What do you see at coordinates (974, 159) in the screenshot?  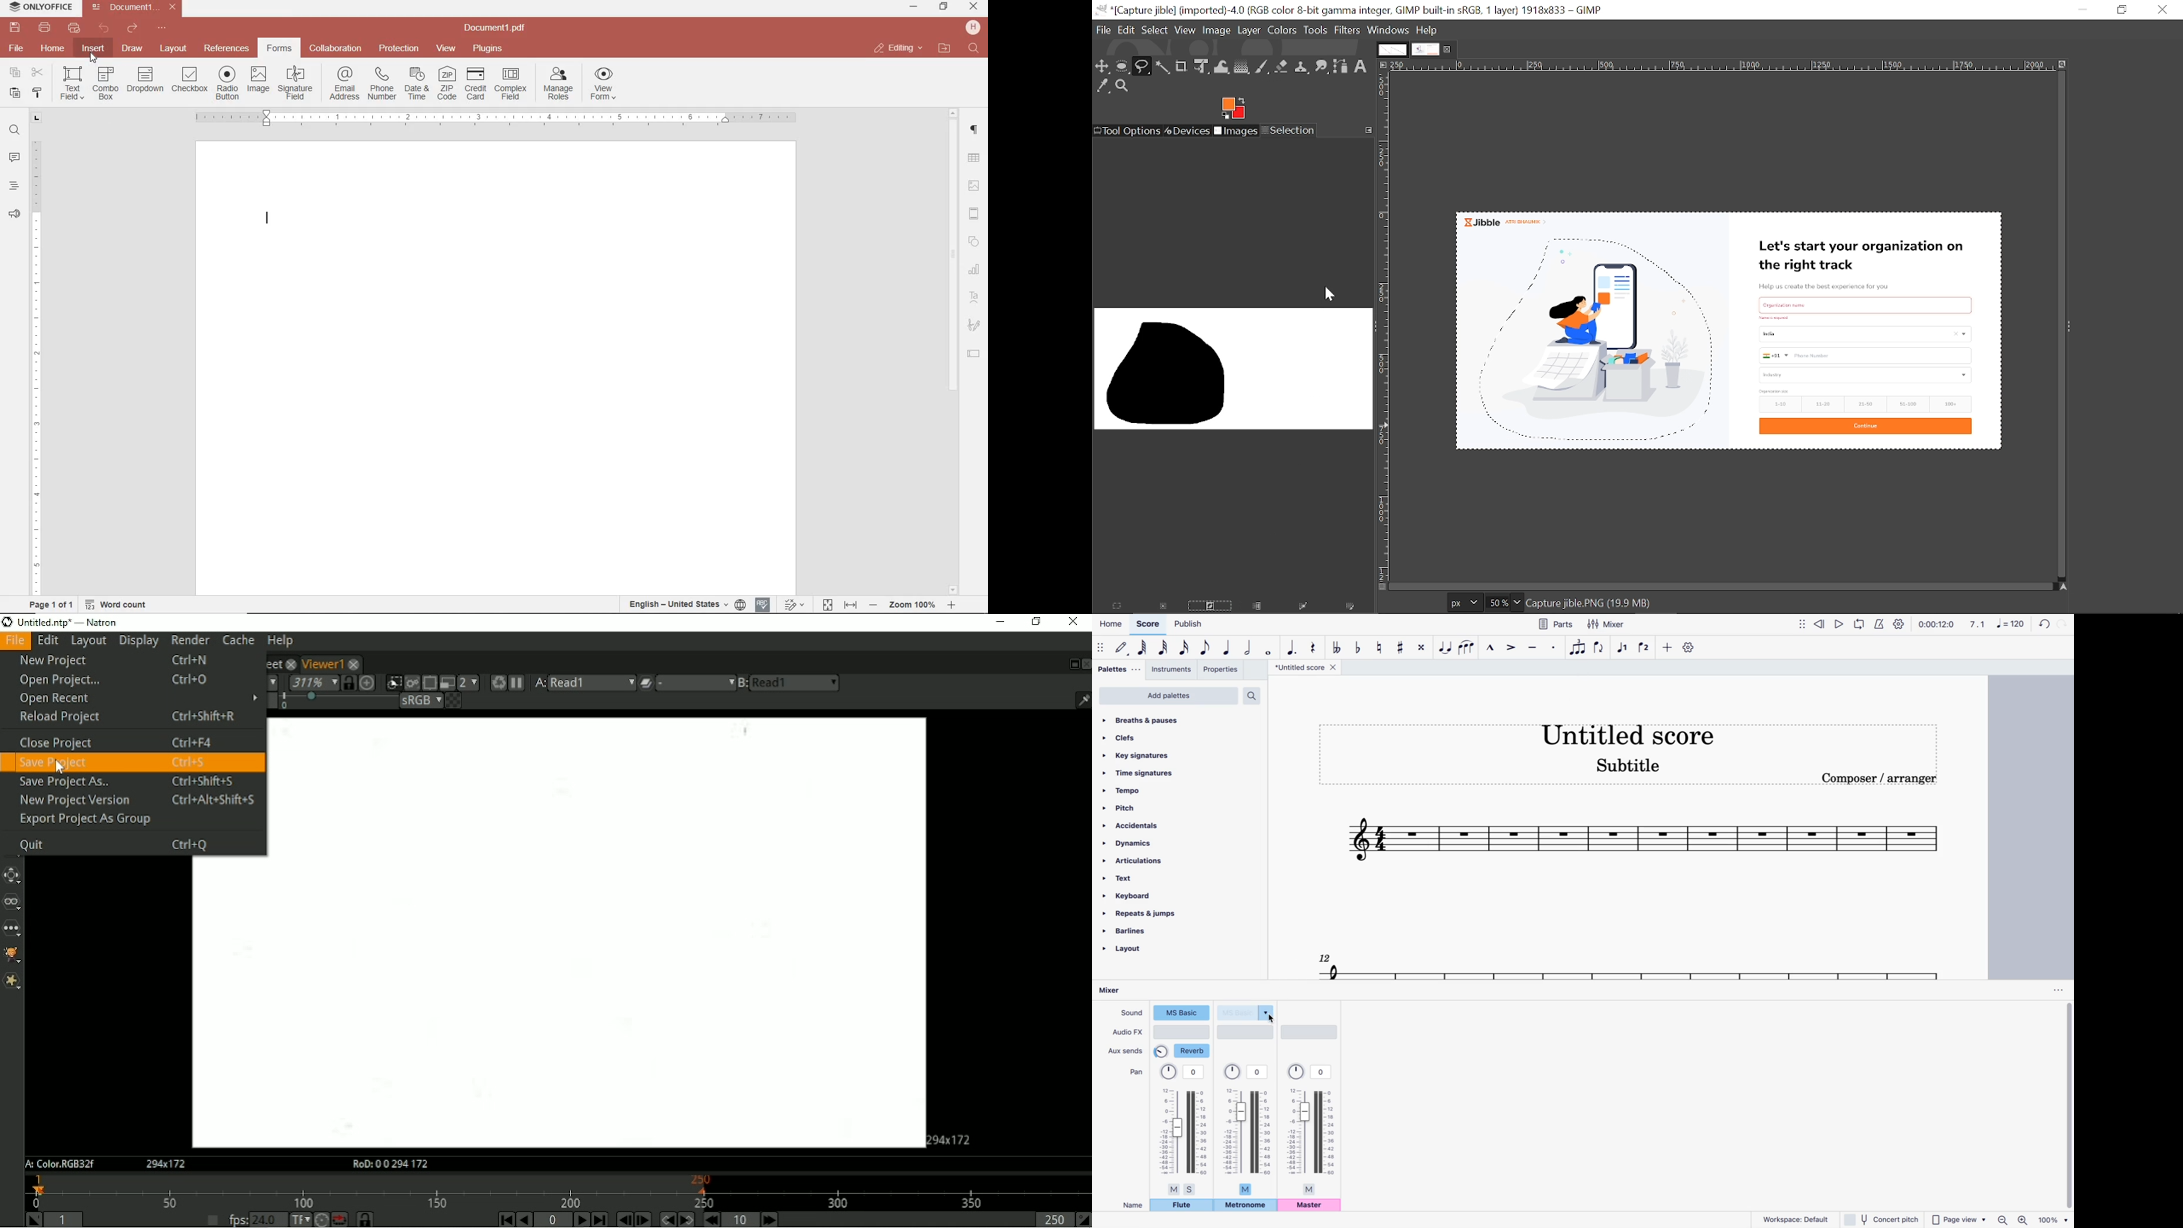 I see `TABLE` at bounding box center [974, 159].